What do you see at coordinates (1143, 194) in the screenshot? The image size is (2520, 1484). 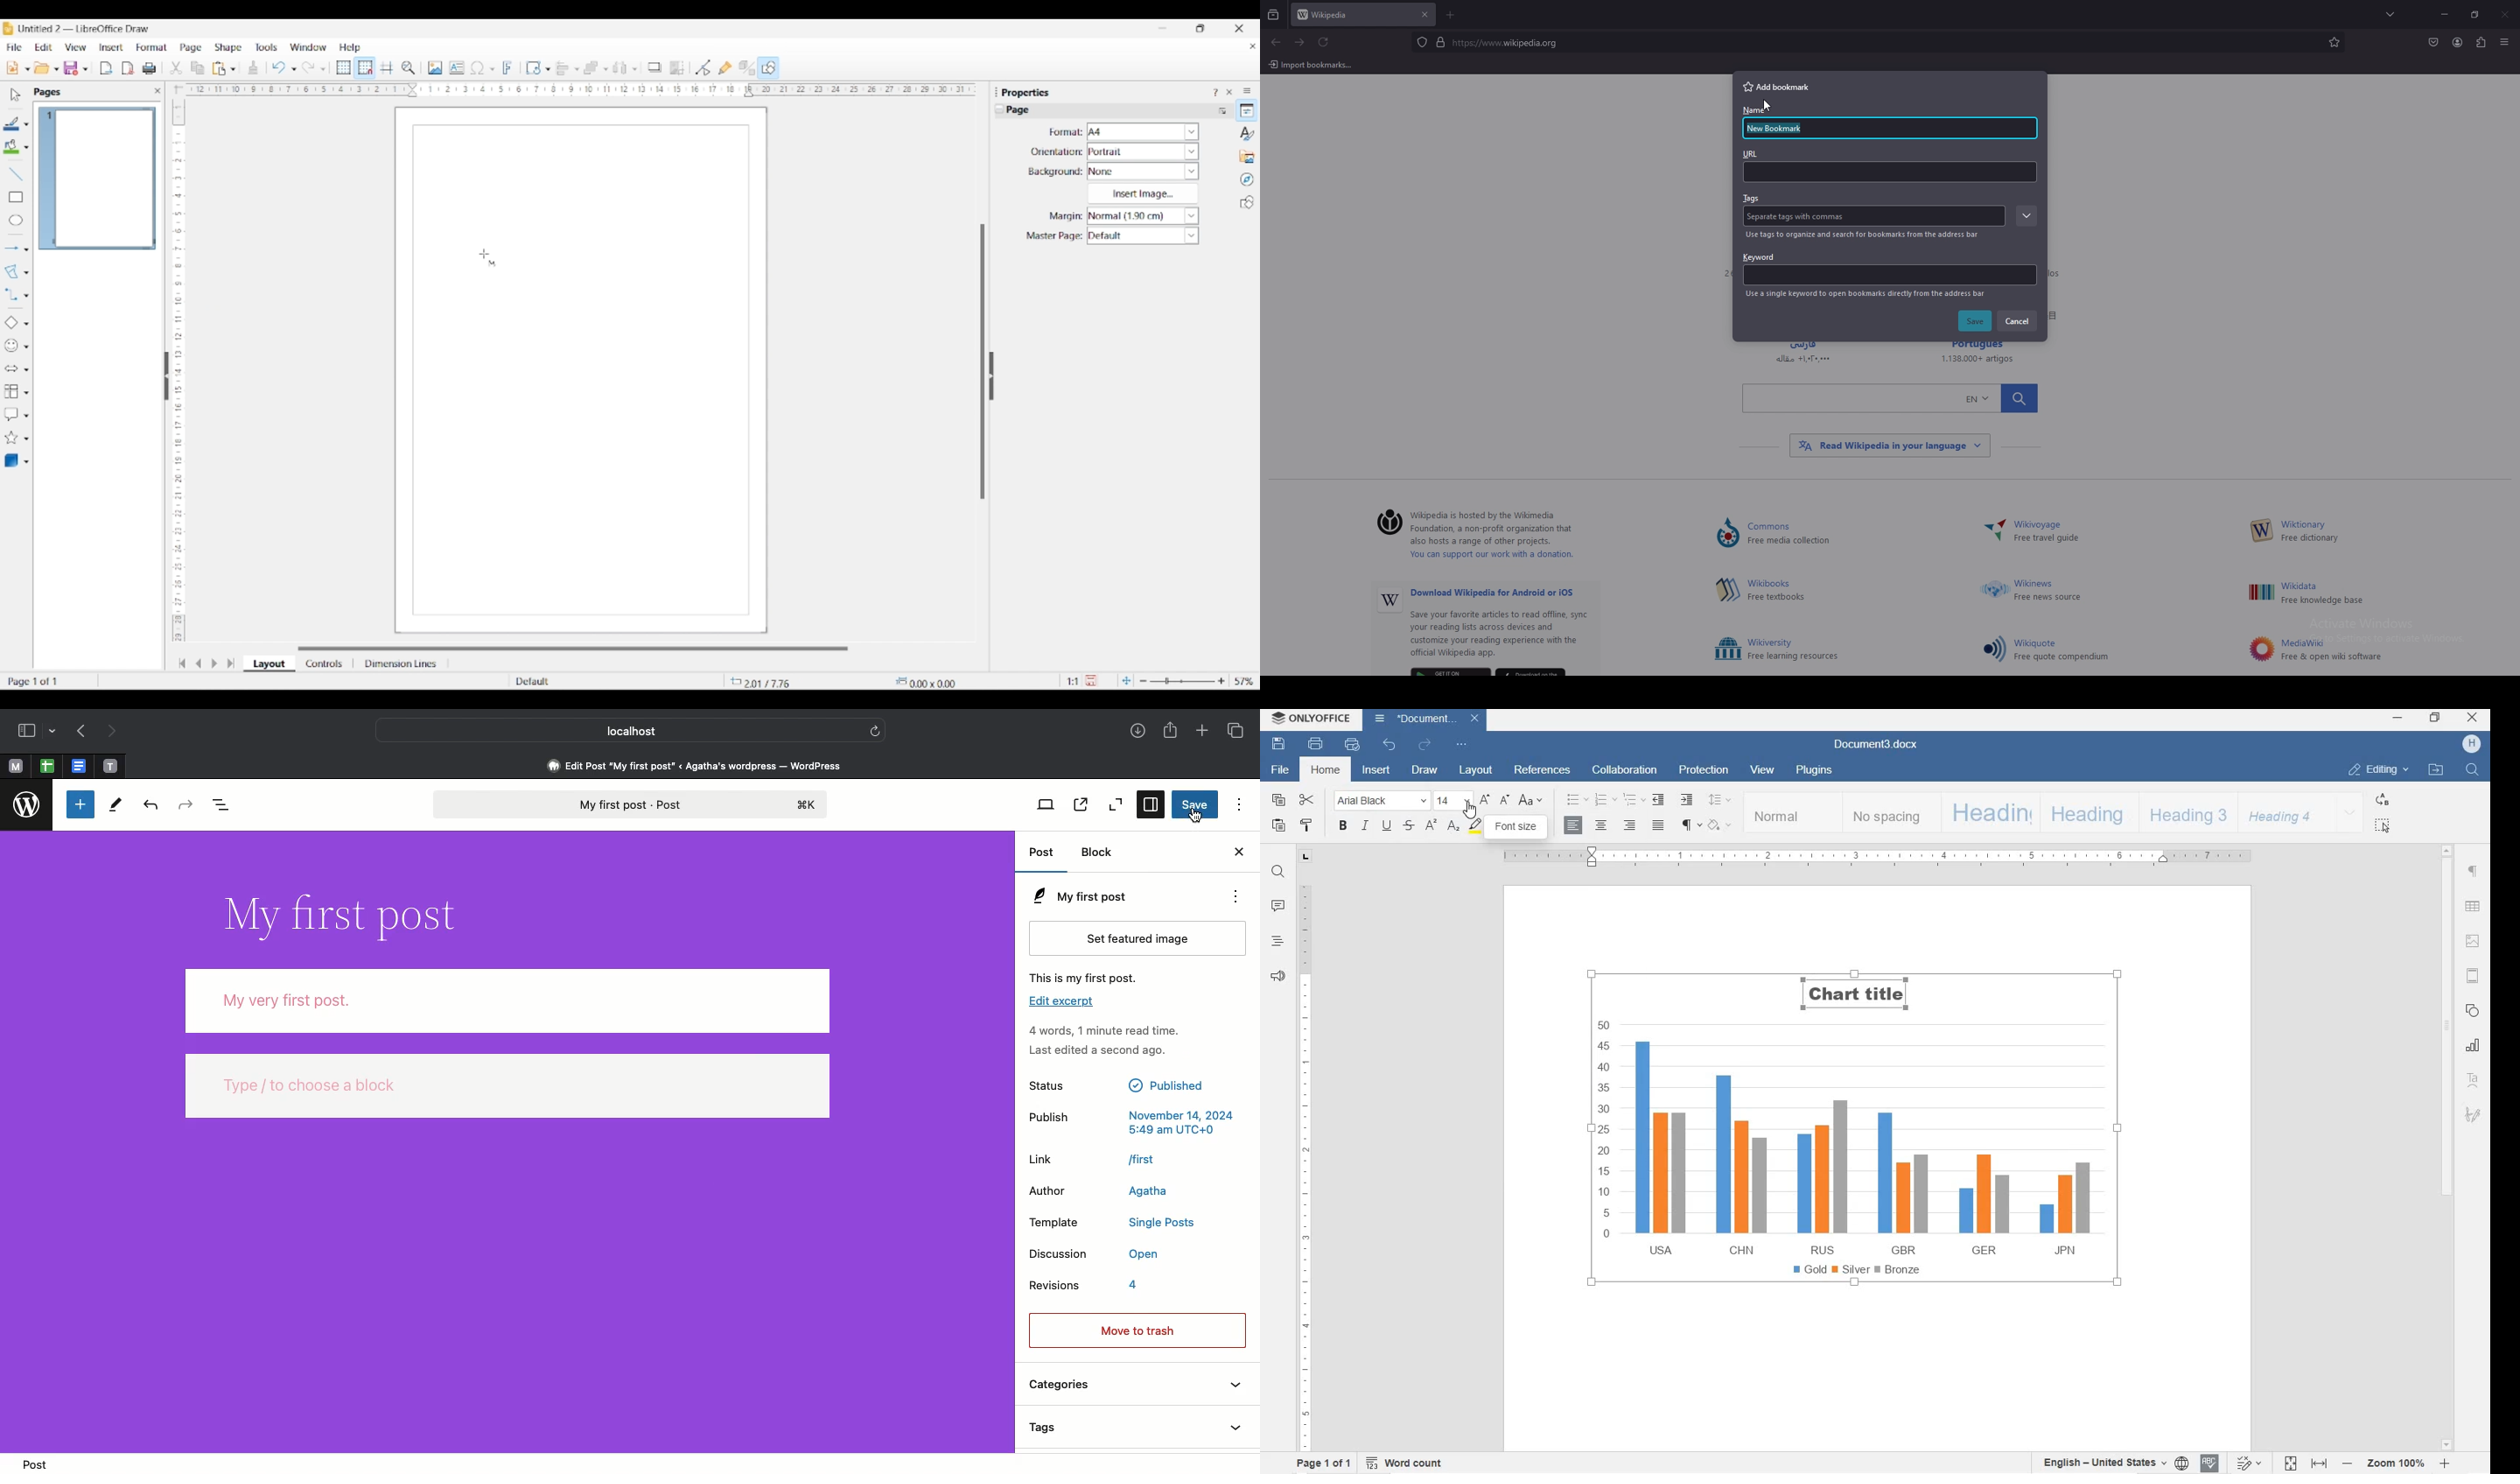 I see `Insert image` at bounding box center [1143, 194].